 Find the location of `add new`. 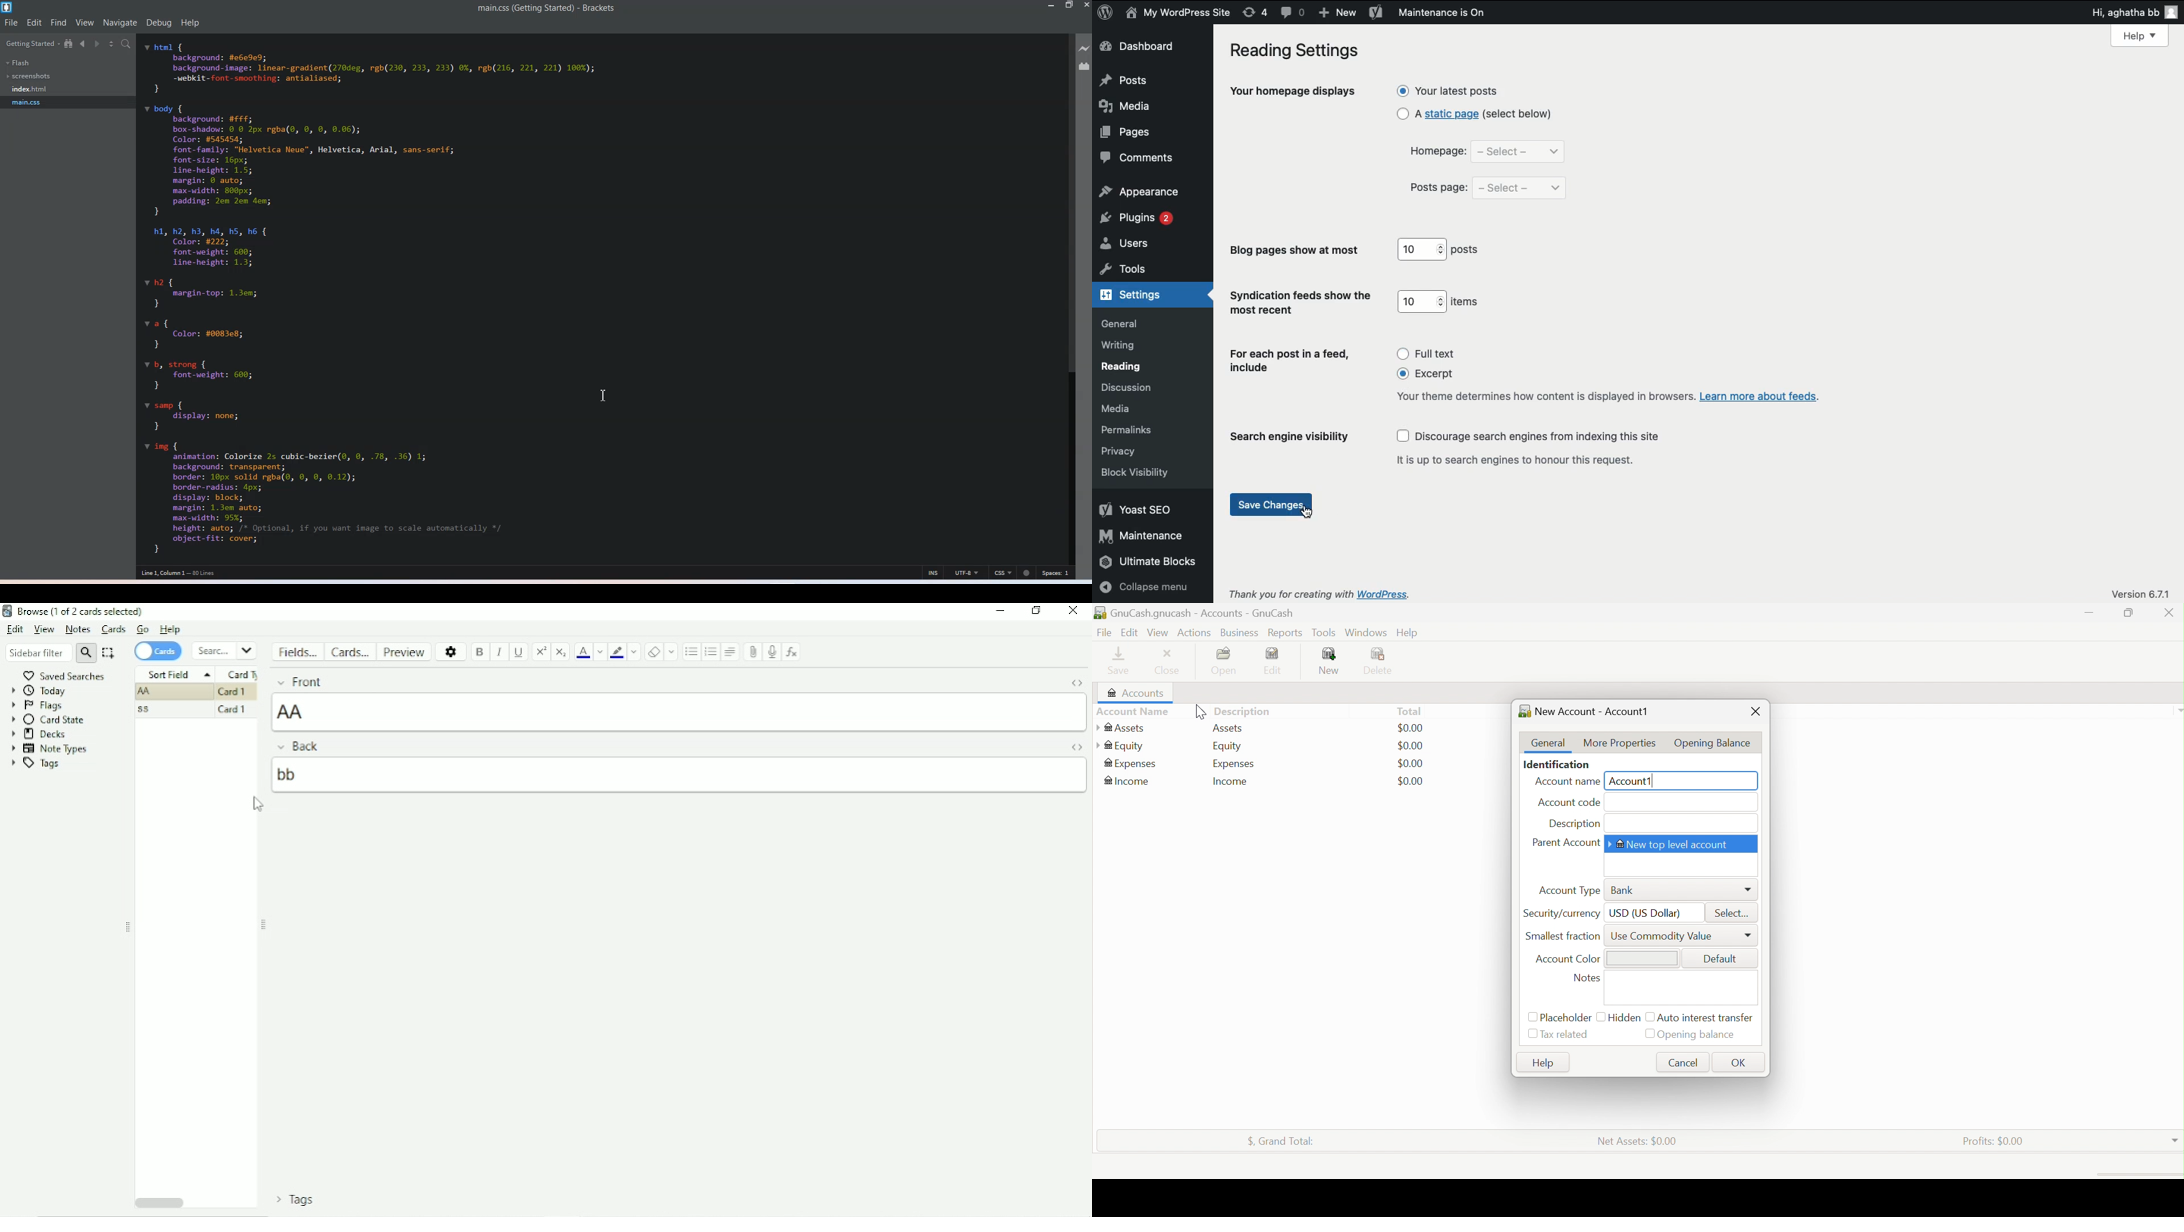

add new is located at coordinates (1337, 11).